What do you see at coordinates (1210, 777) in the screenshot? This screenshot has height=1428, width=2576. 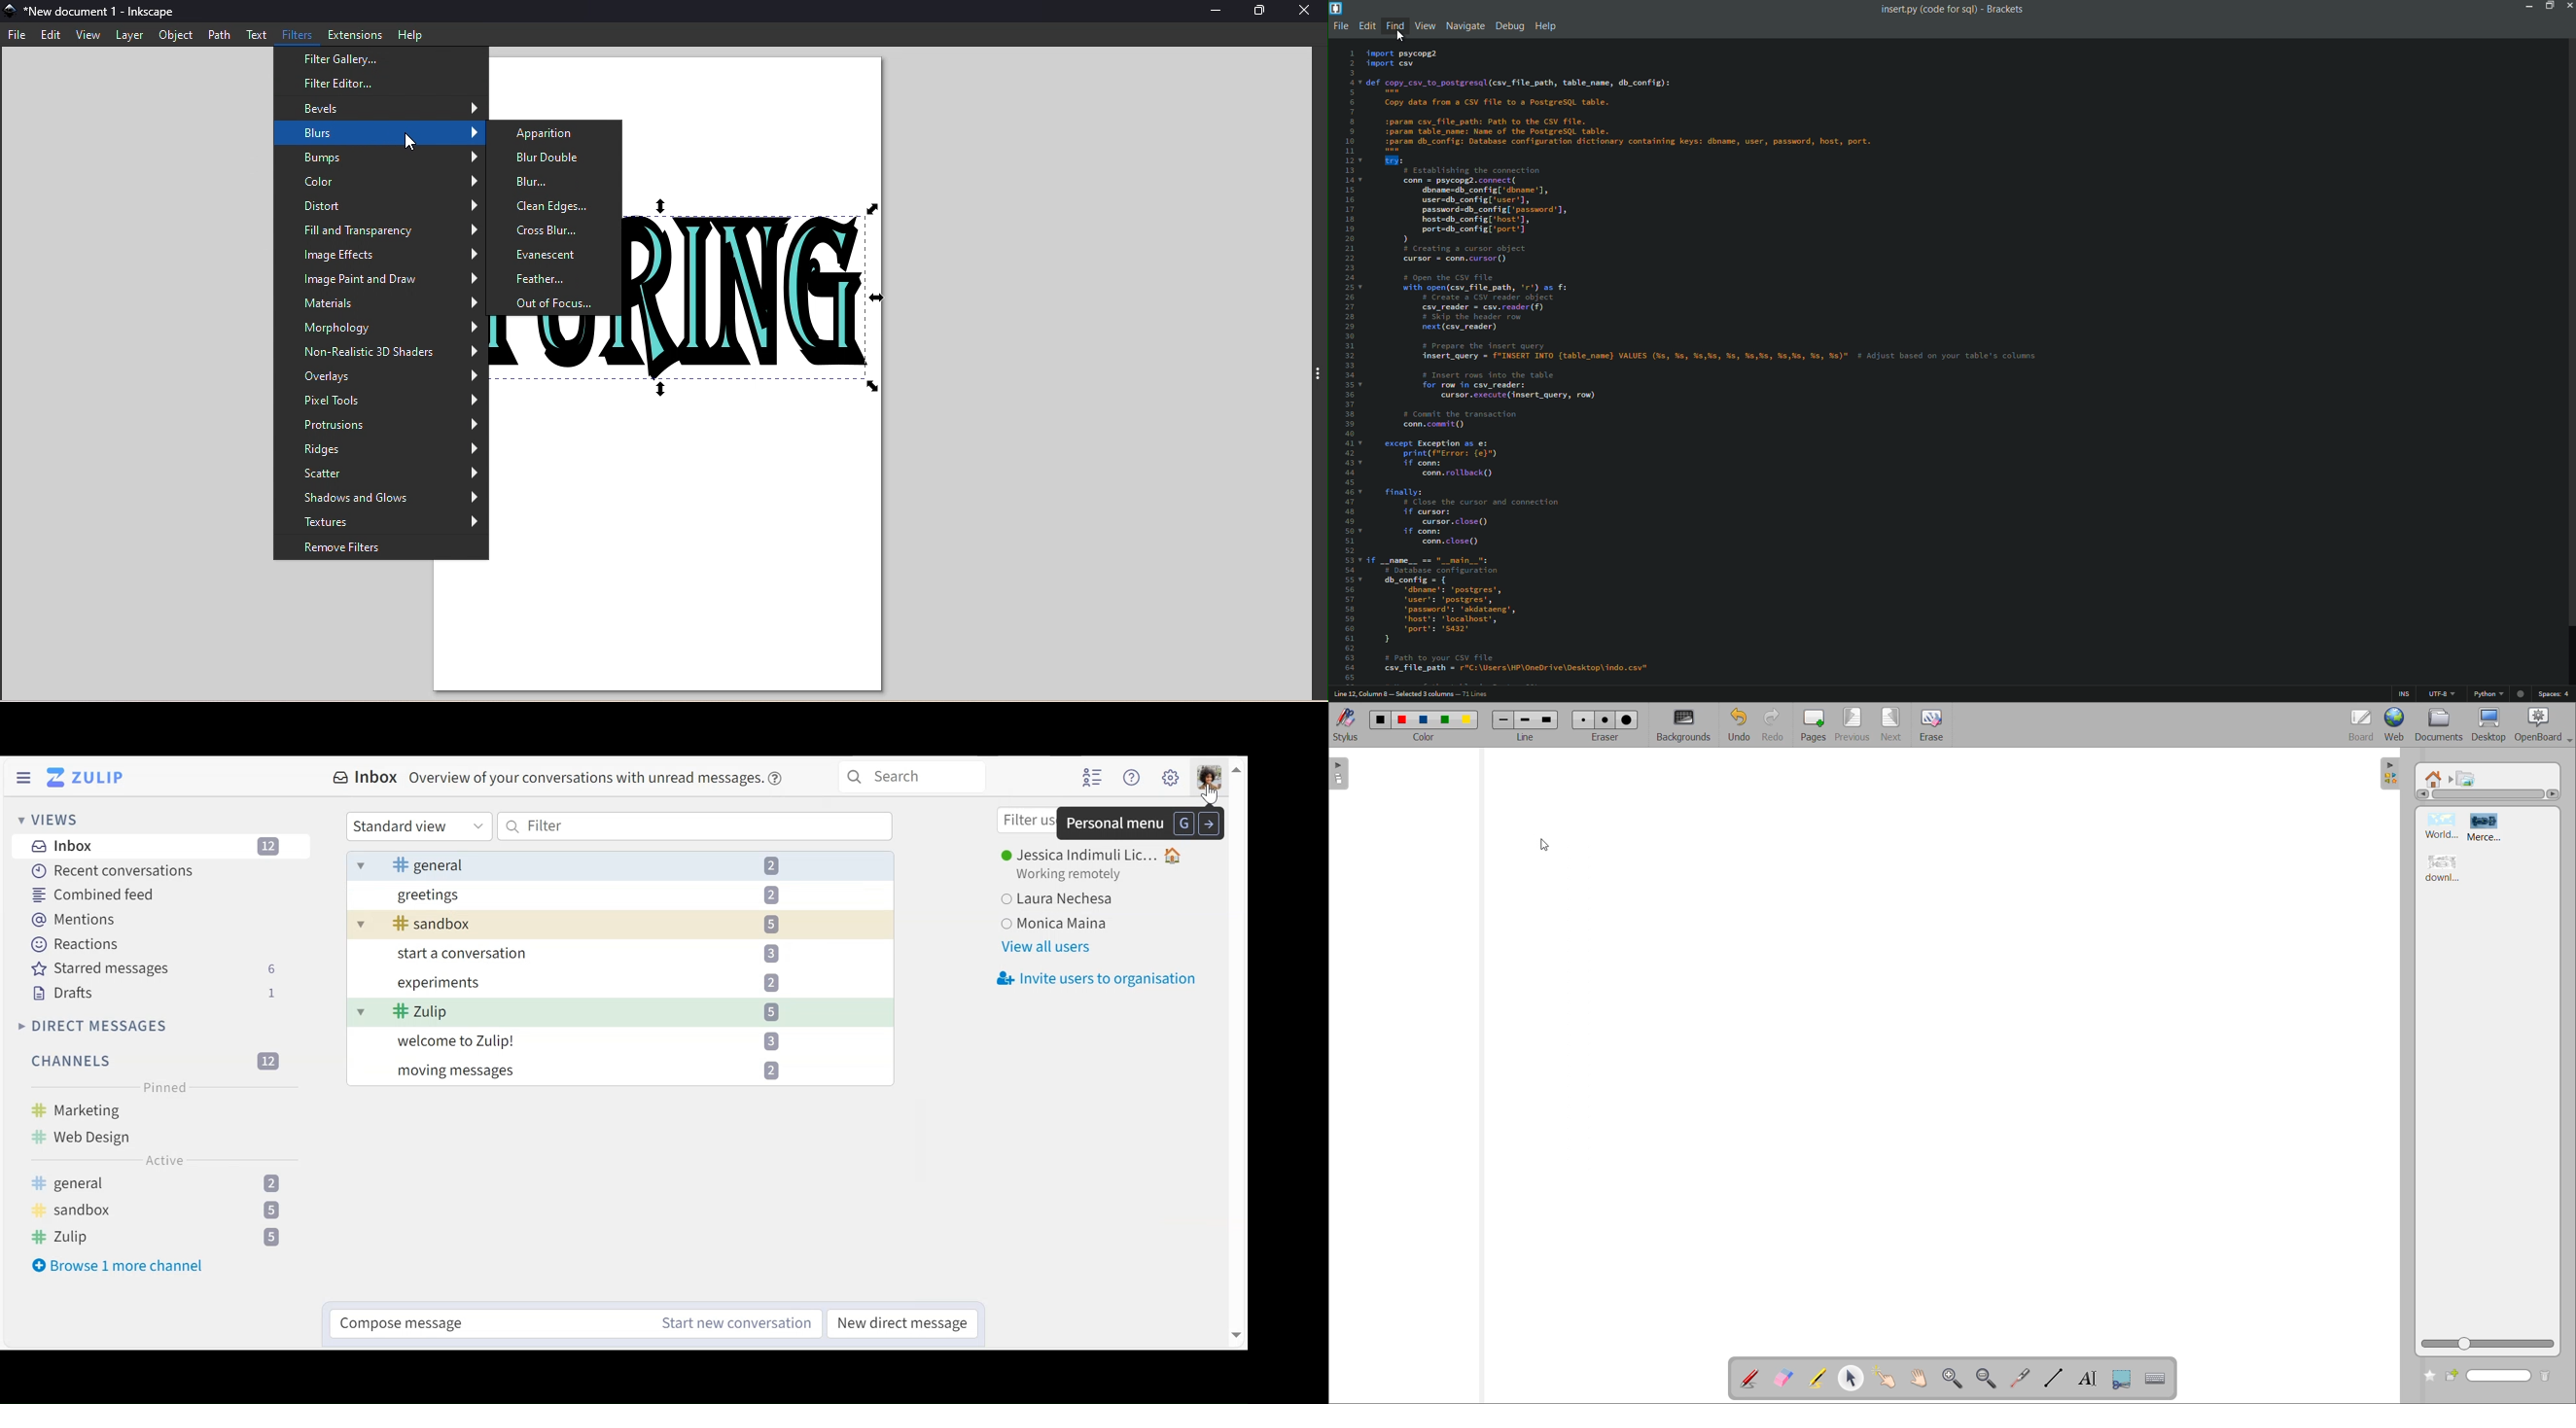 I see `Personal menu` at bounding box center [1210, 777].